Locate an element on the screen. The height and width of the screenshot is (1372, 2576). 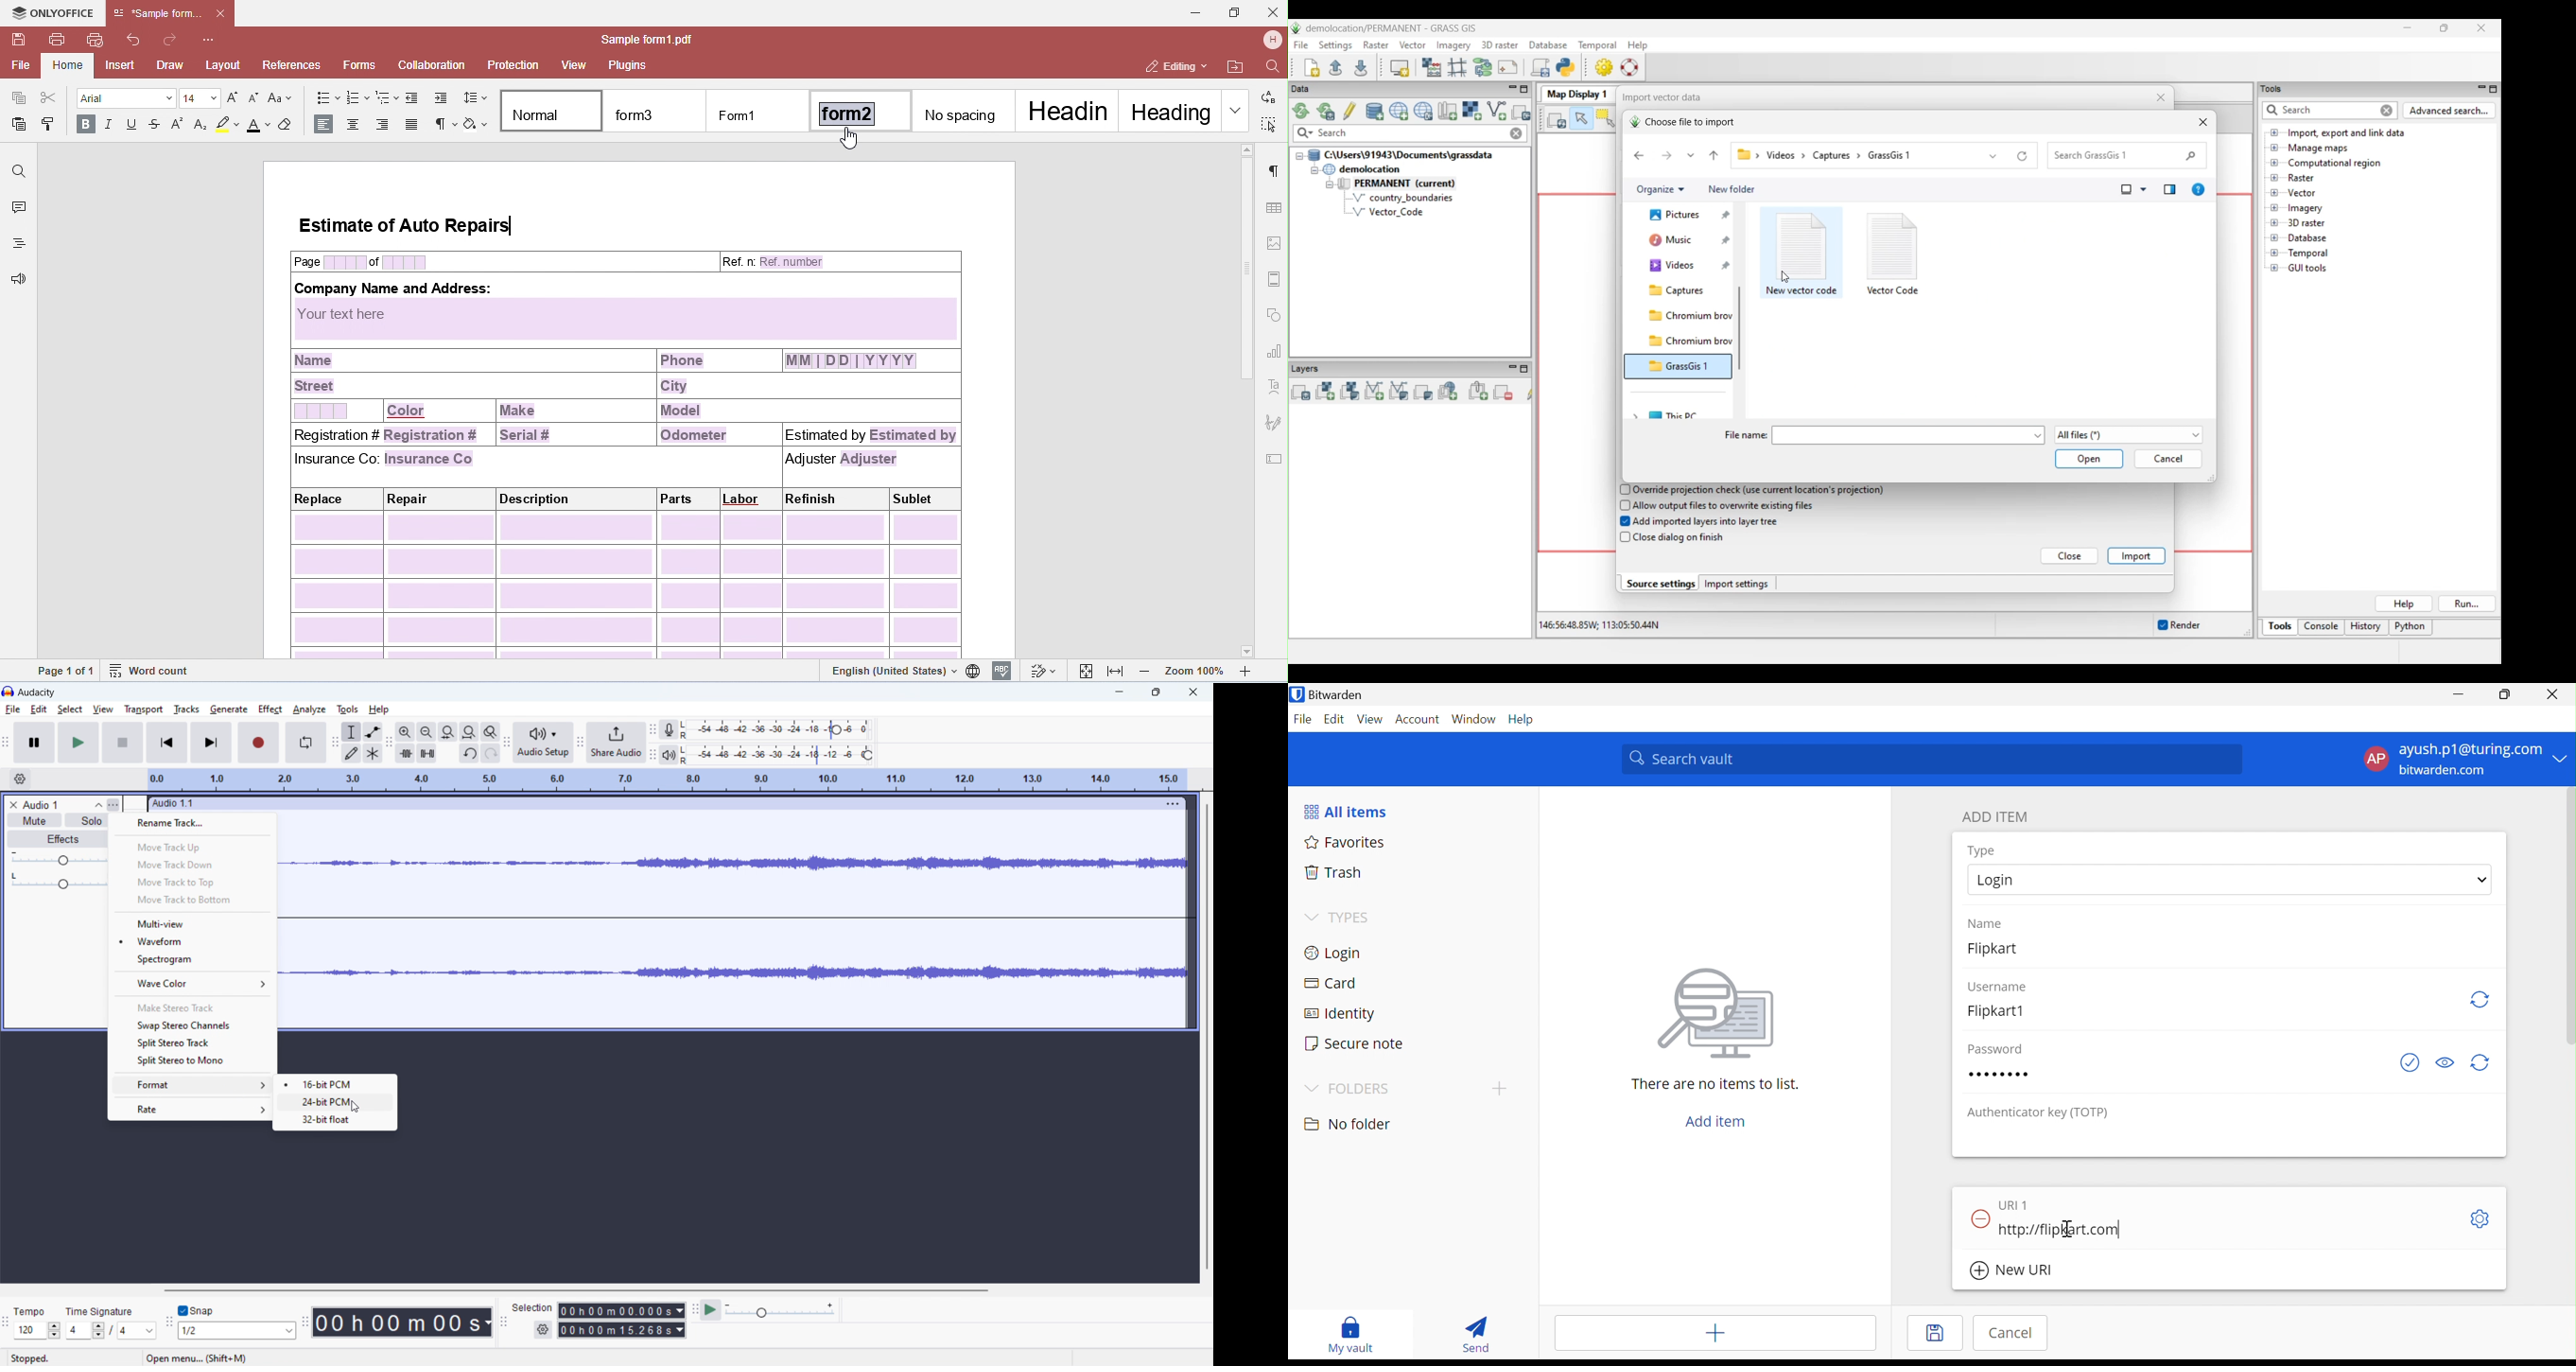
fit selection to width is located at coordinates (448, 732).